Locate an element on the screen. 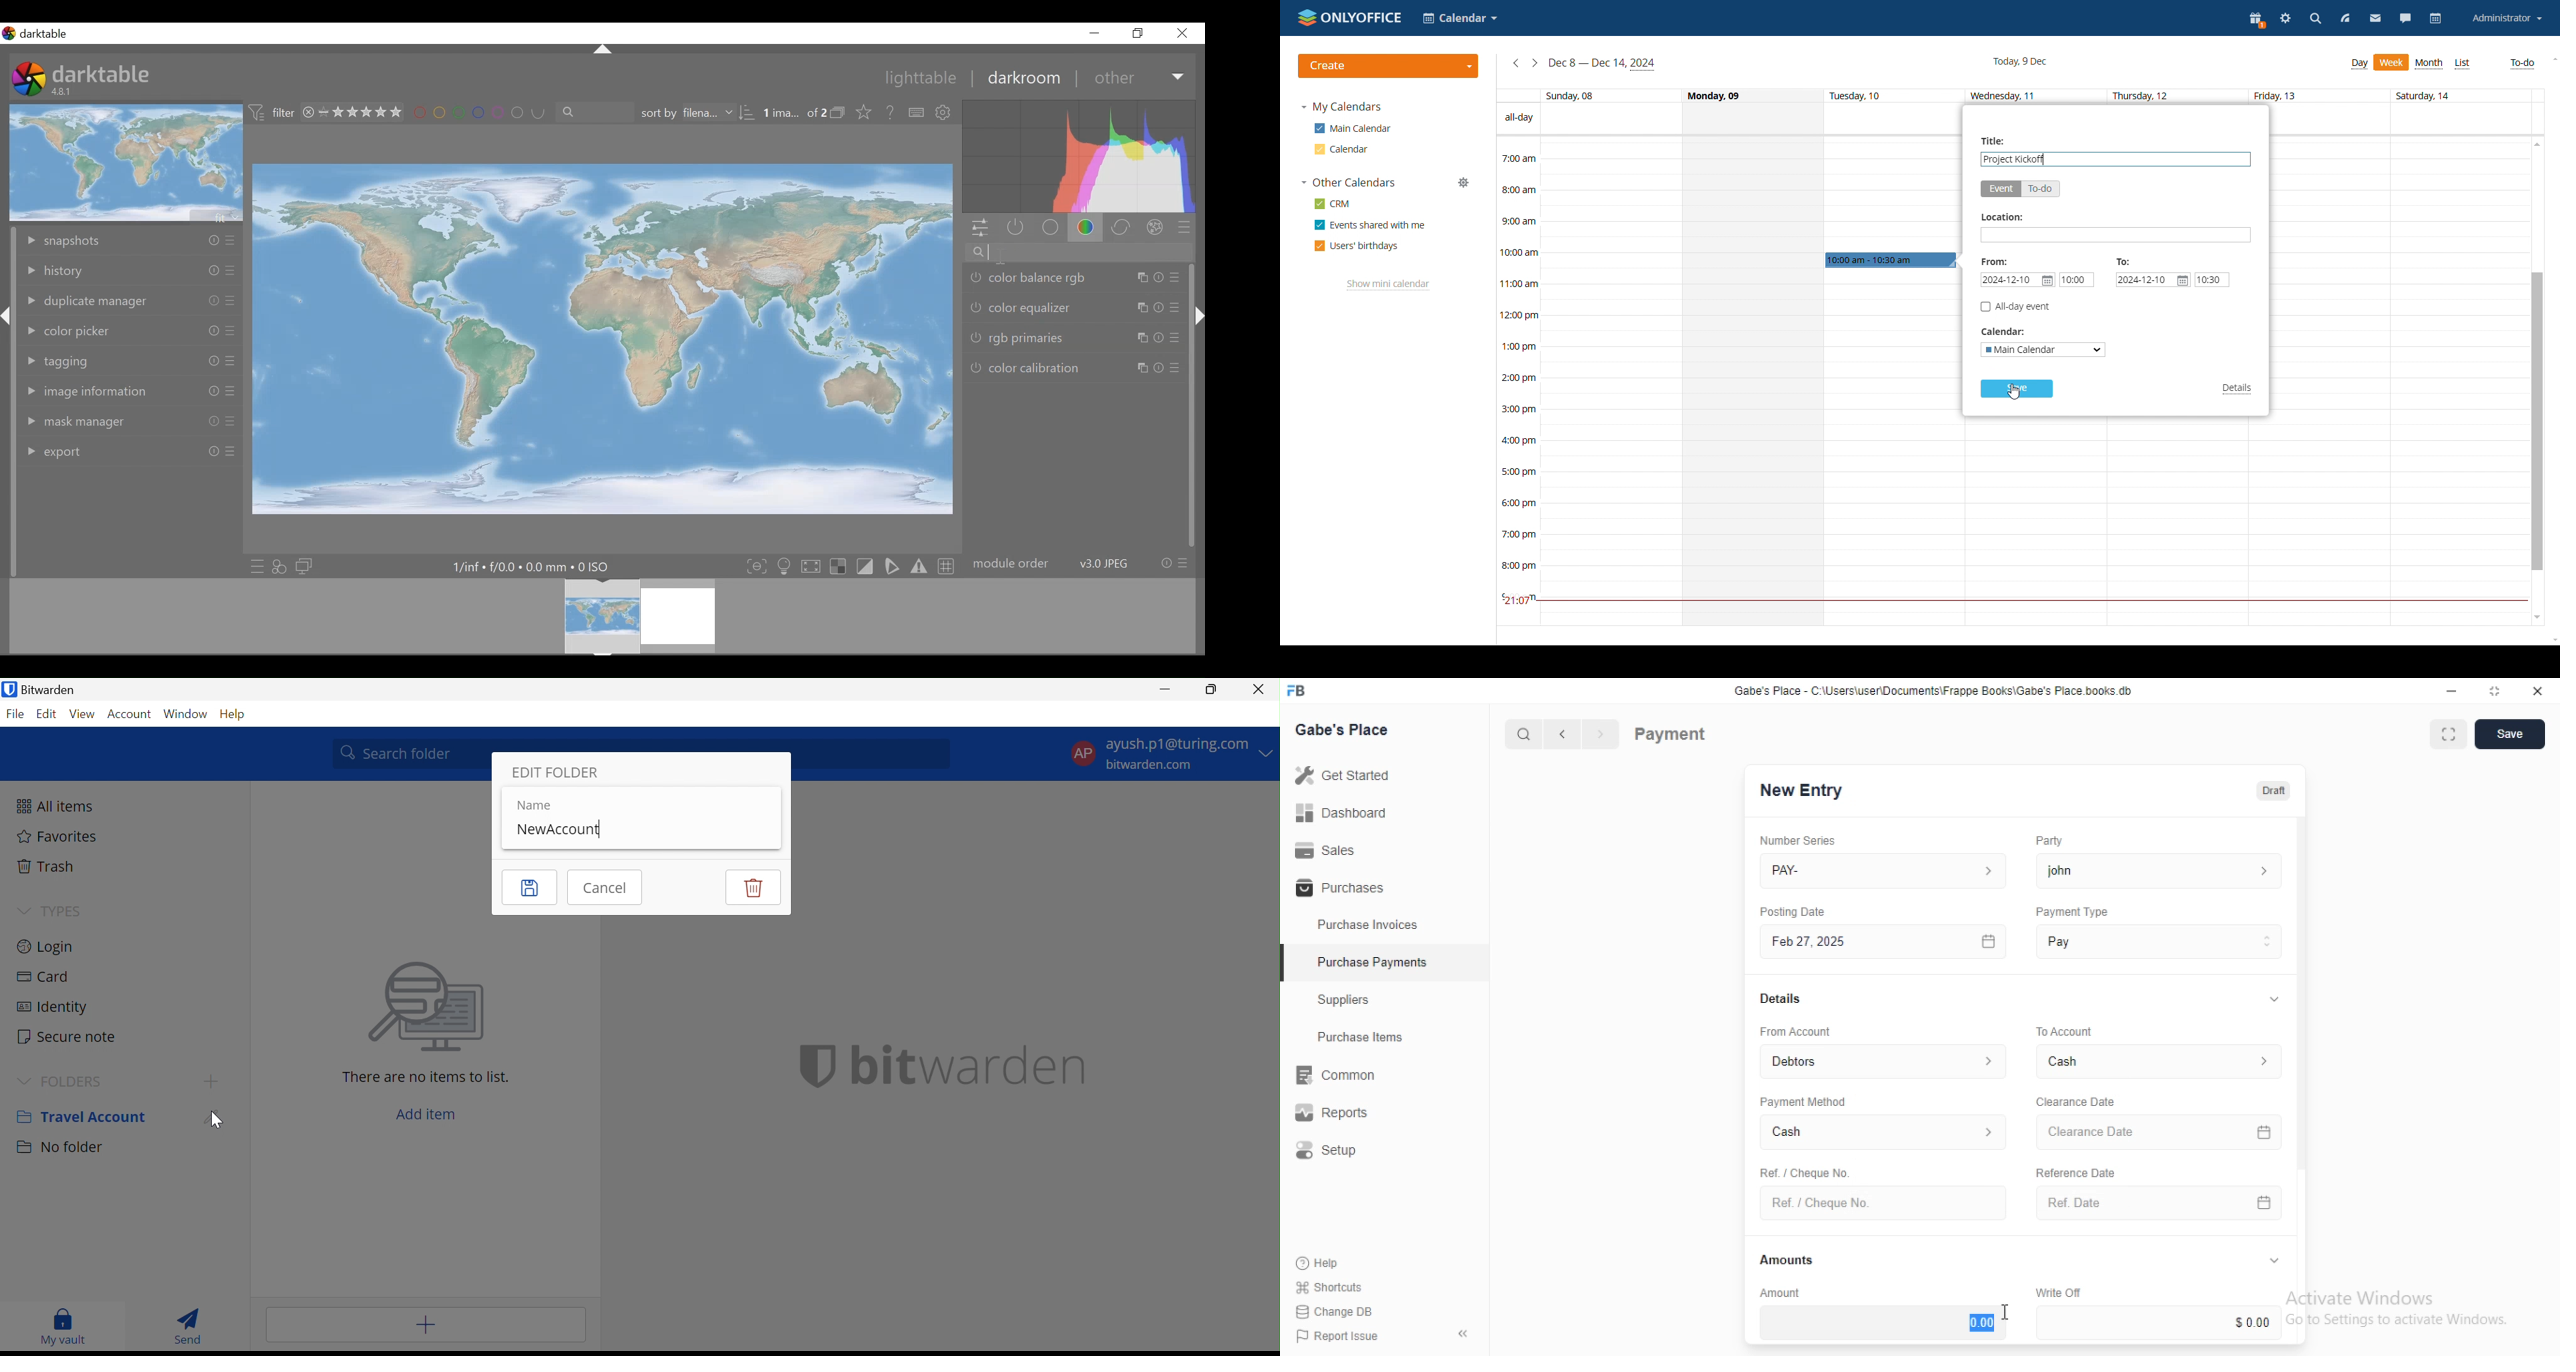 Image resolution: width=2576 pixels, height=1372 pixels. Pay is located at coordinates (2160, 941).